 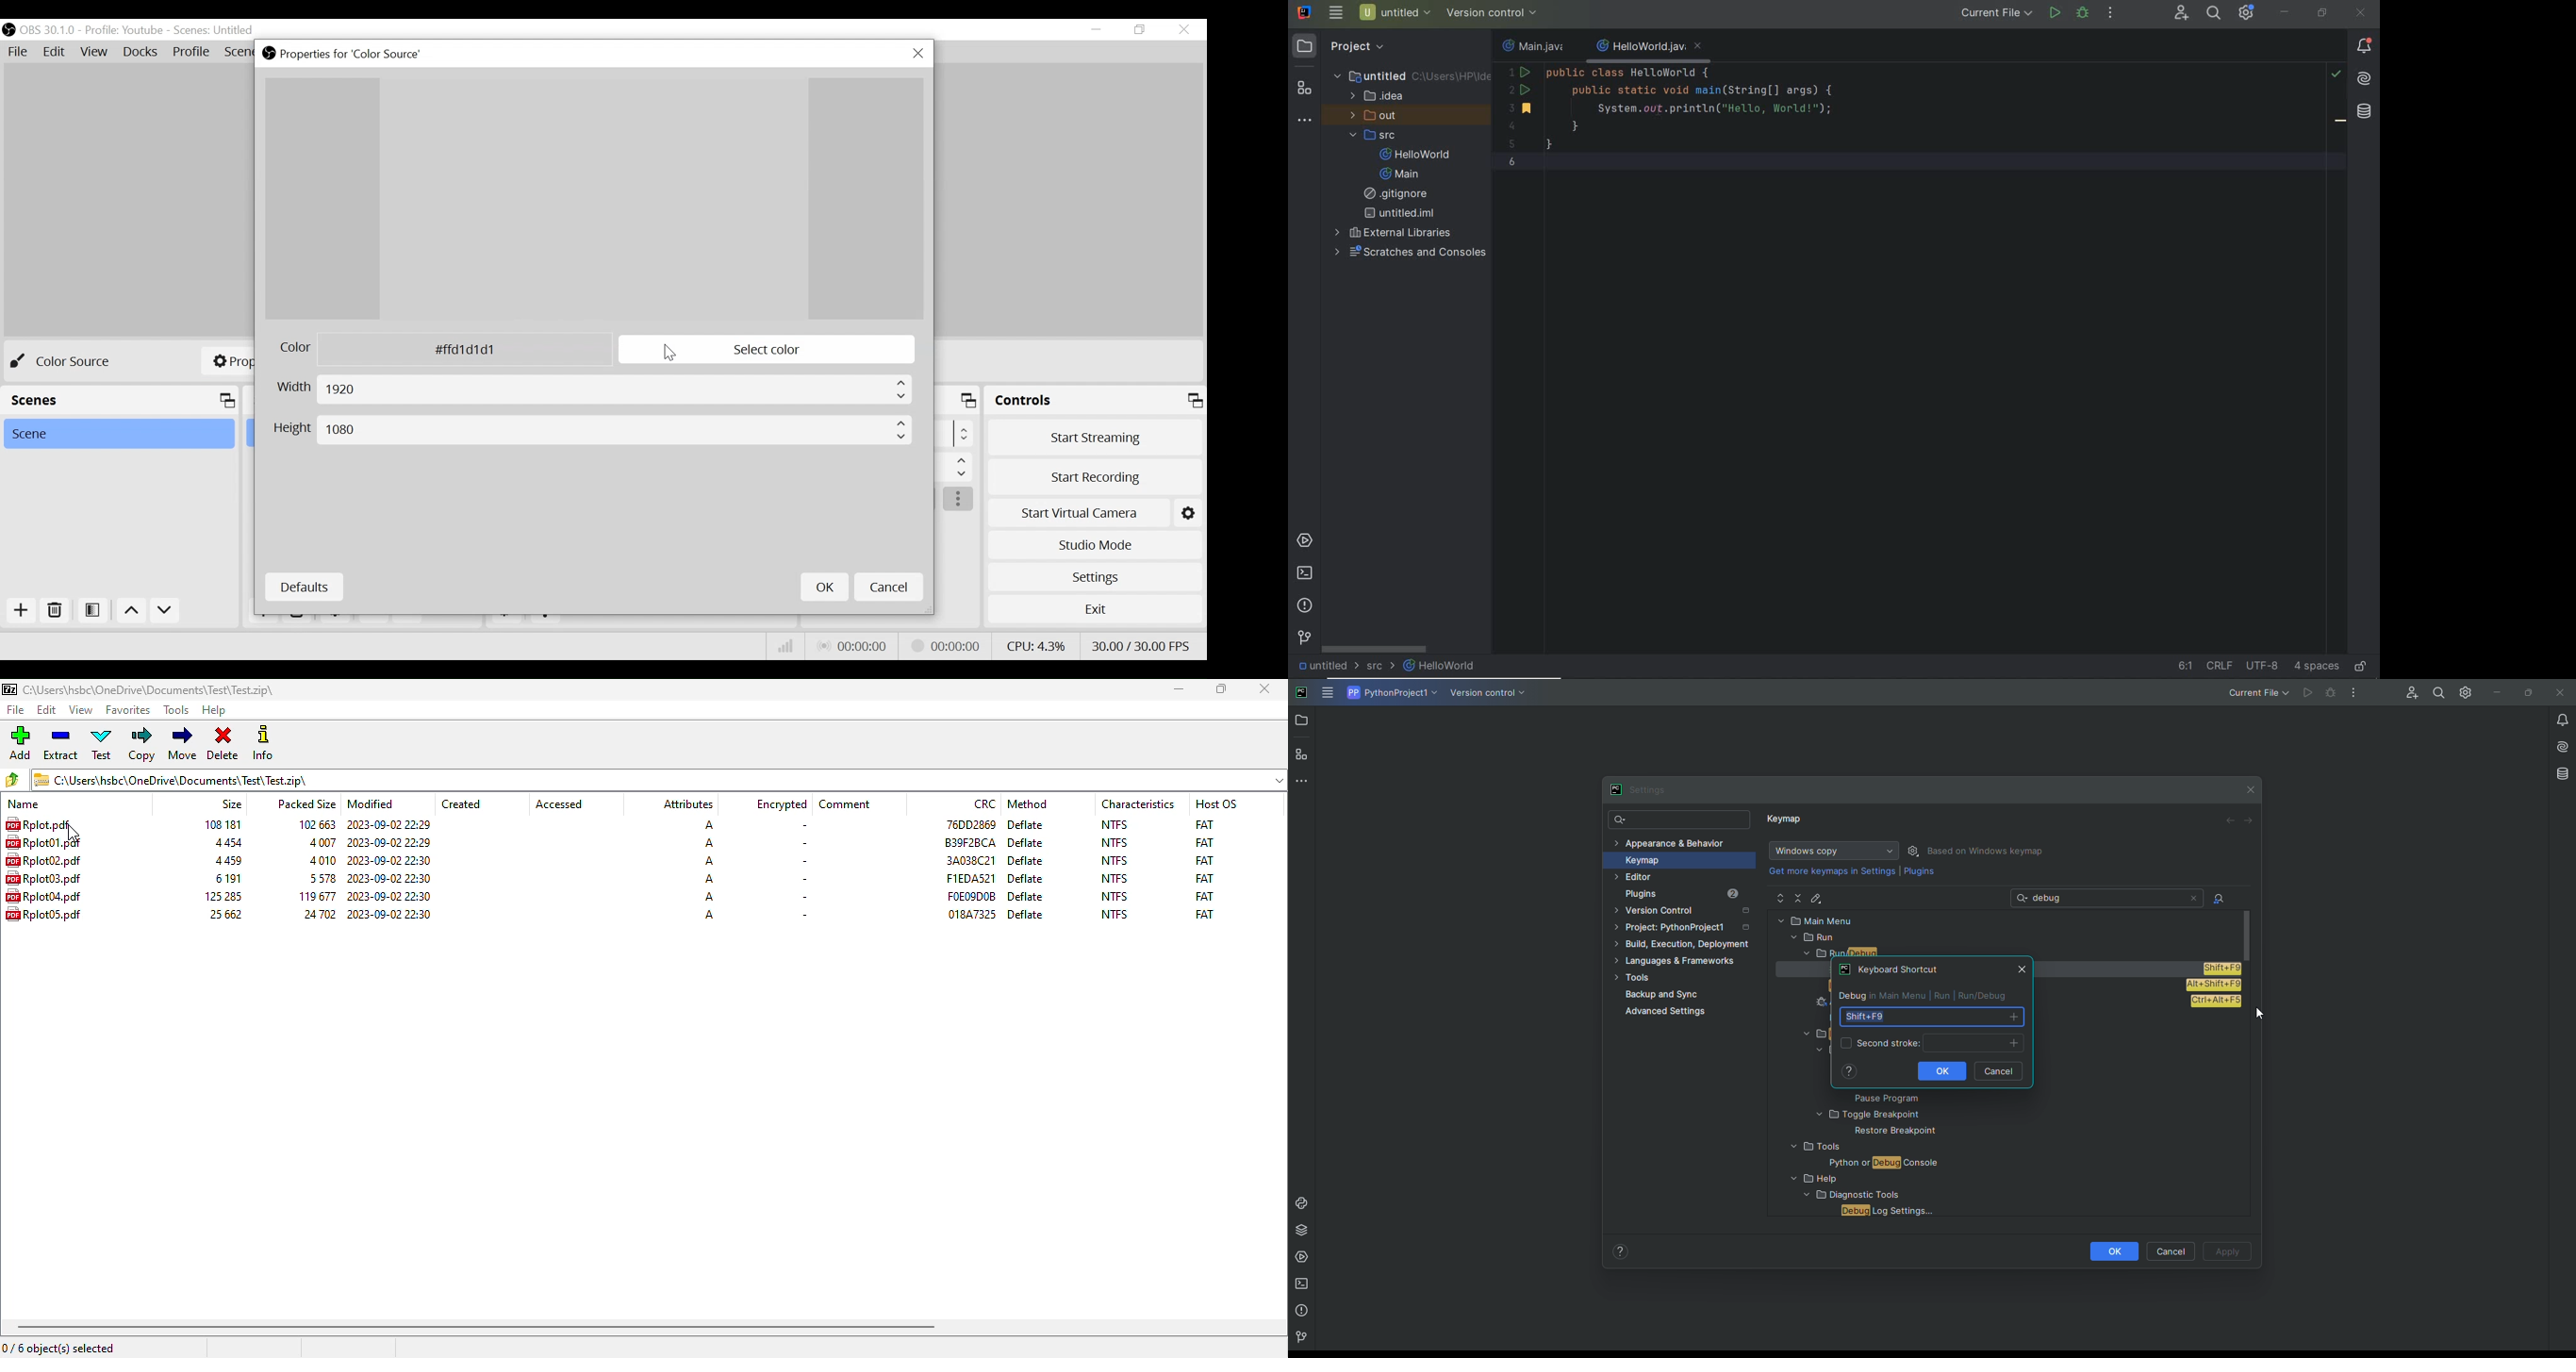 I want to click on Height, so click(x=593, y=430).